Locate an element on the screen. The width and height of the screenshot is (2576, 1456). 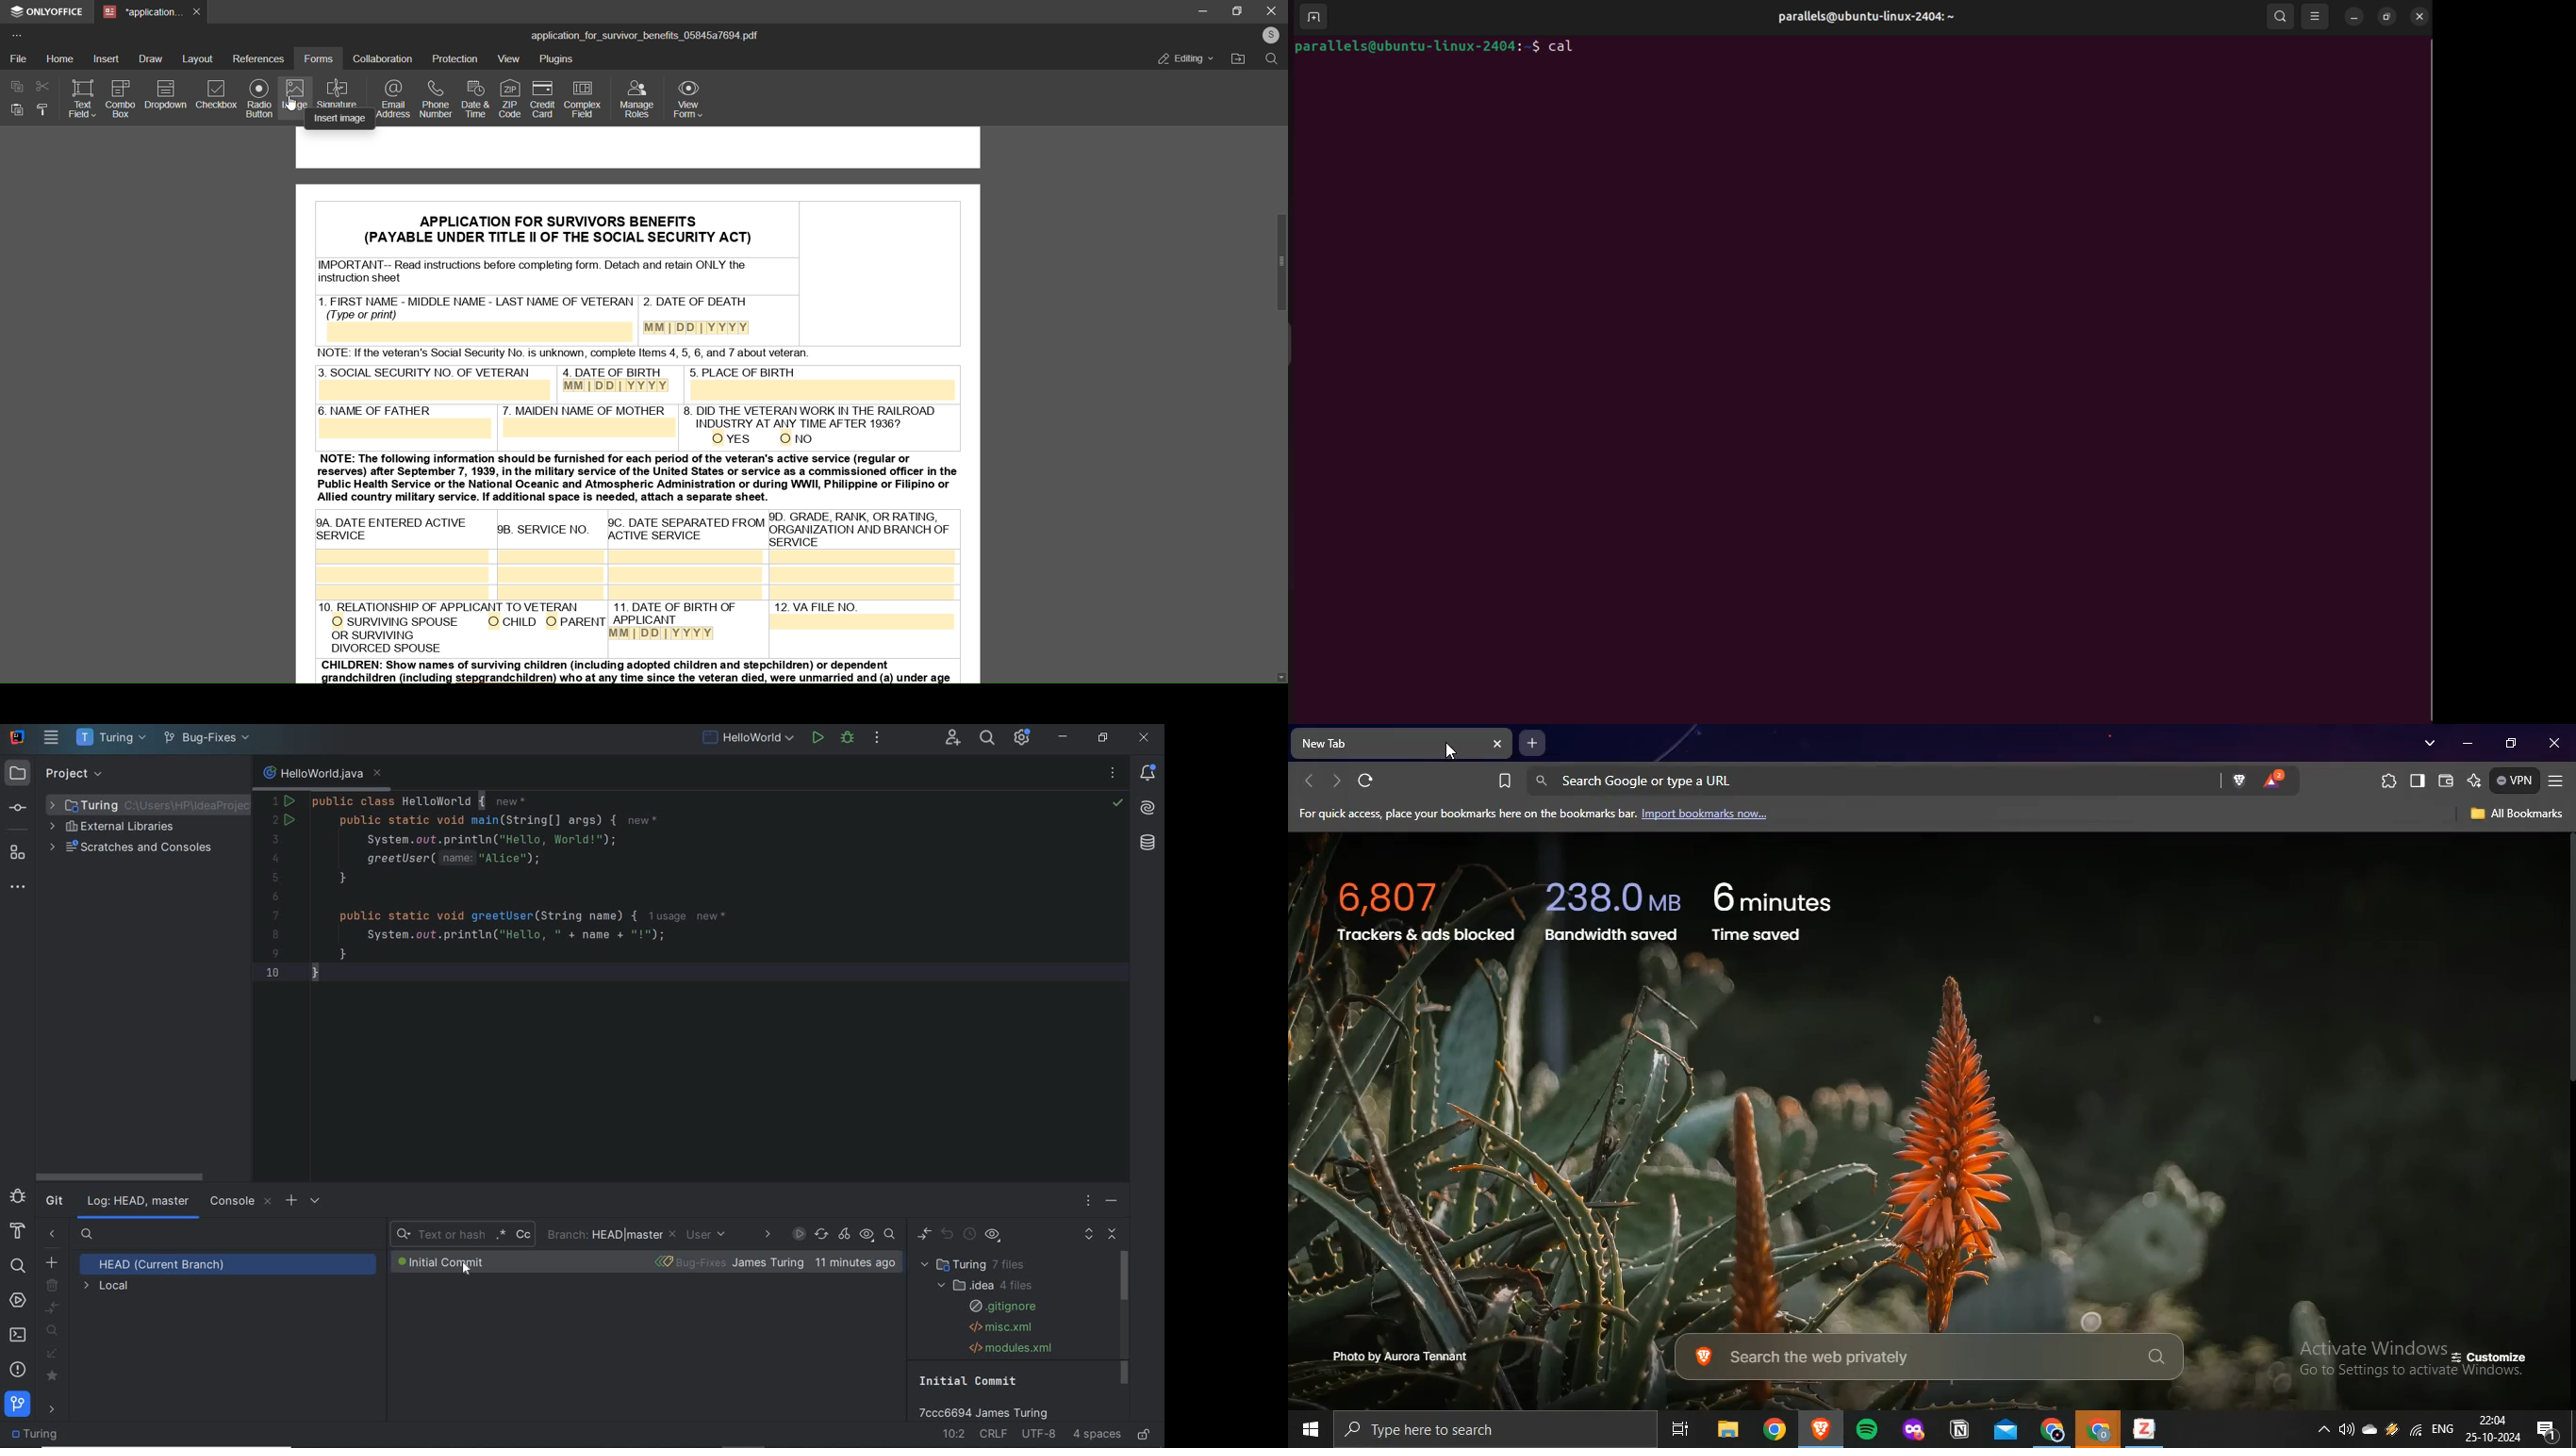
search google or type a Url is located at coordinates (1701, 780).